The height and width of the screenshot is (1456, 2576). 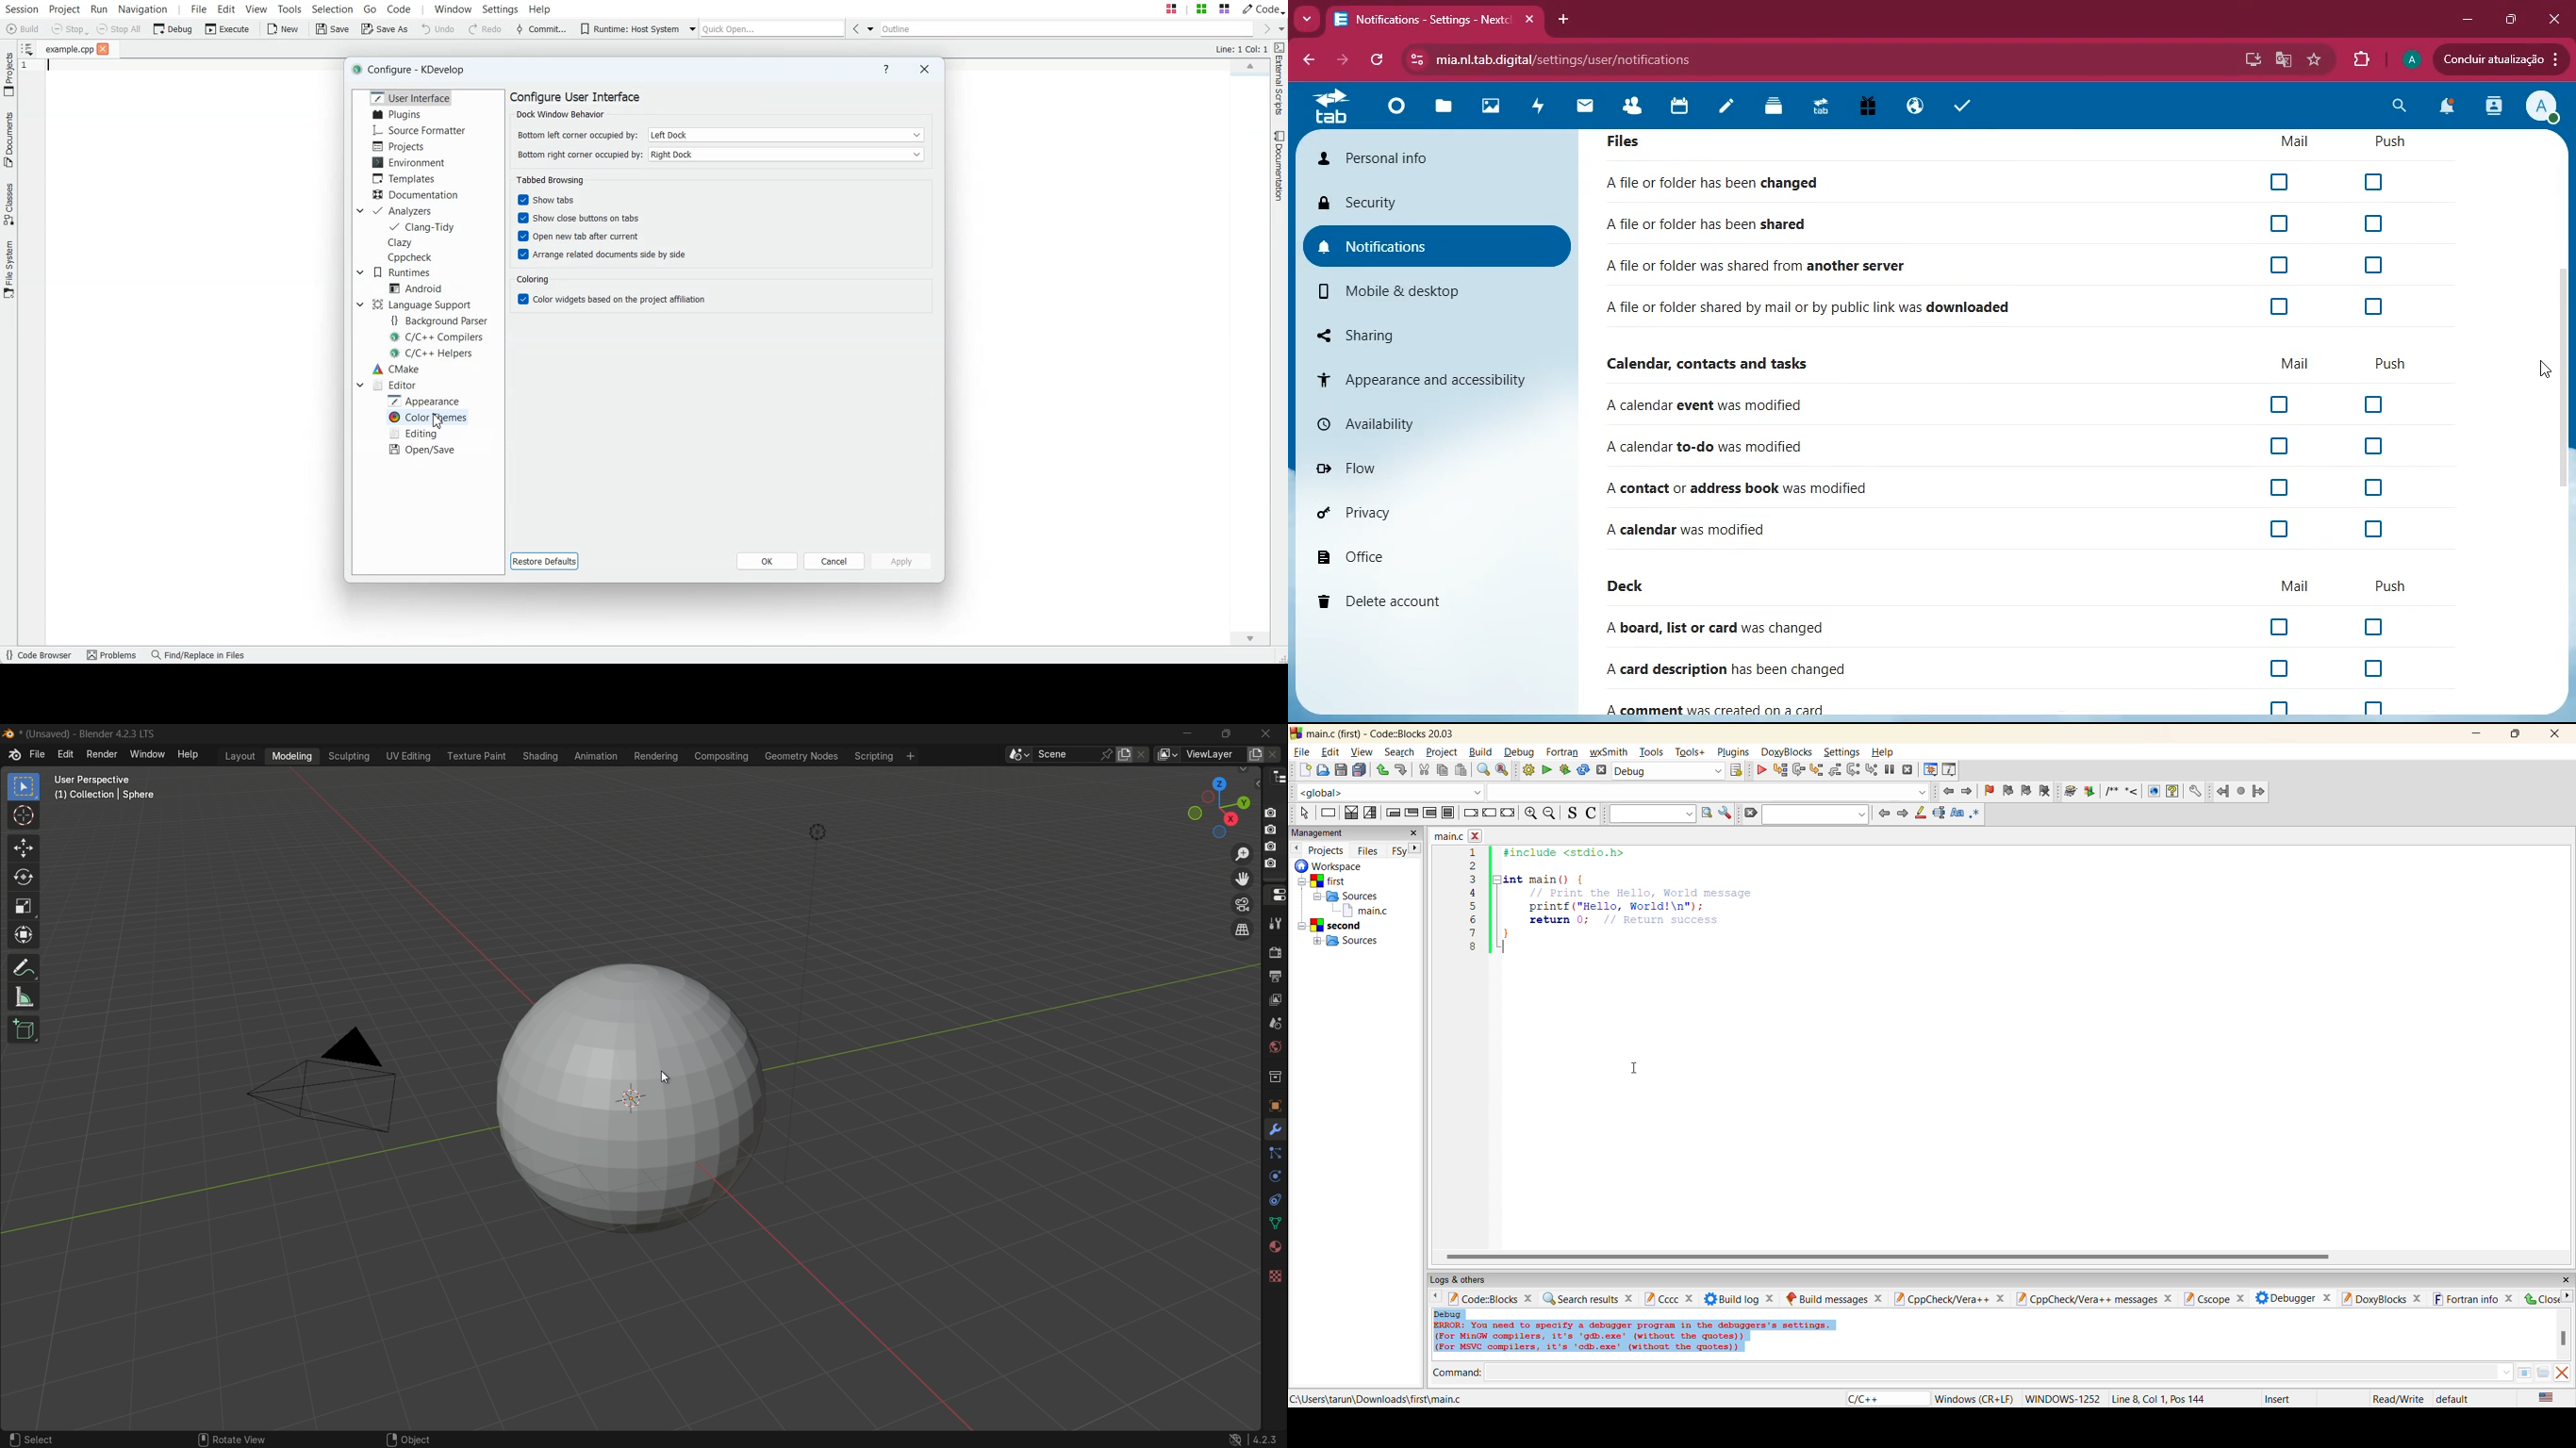 I want to click on task, so click(x=1963, y=107).